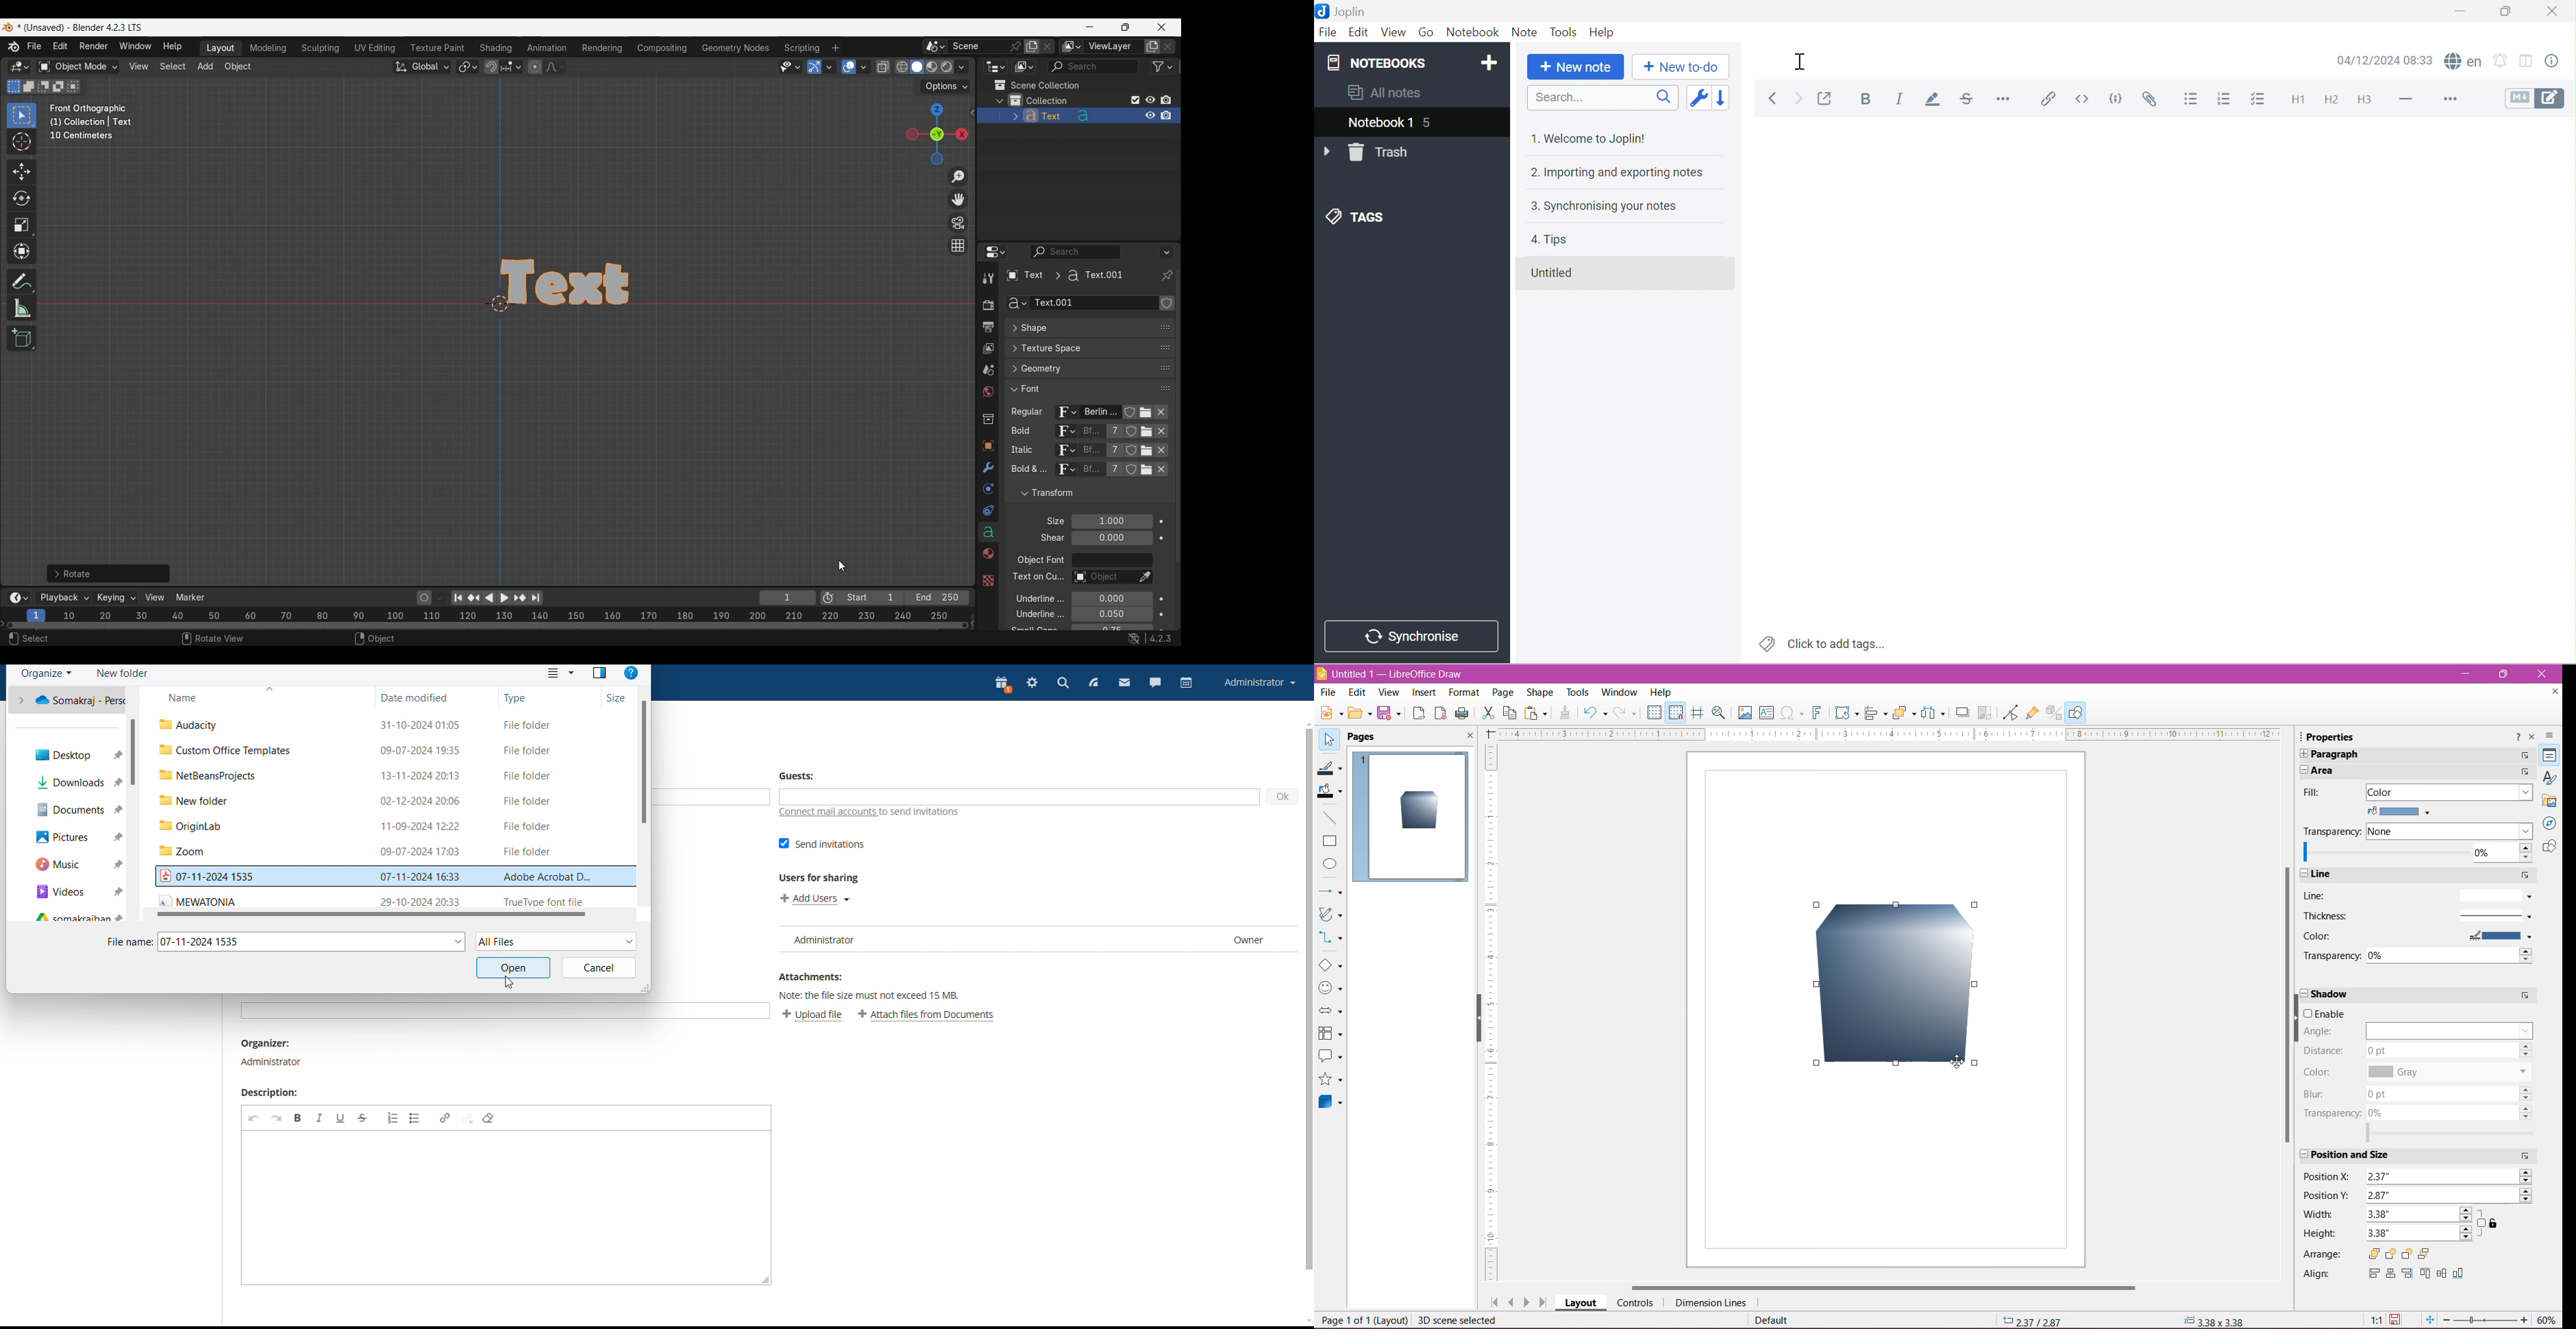 The image size is (2576, 1344). What do you see at coordinates (2403, 811) in the screenshot?
I see `Fill Color` at bounding box center [2403, 811].